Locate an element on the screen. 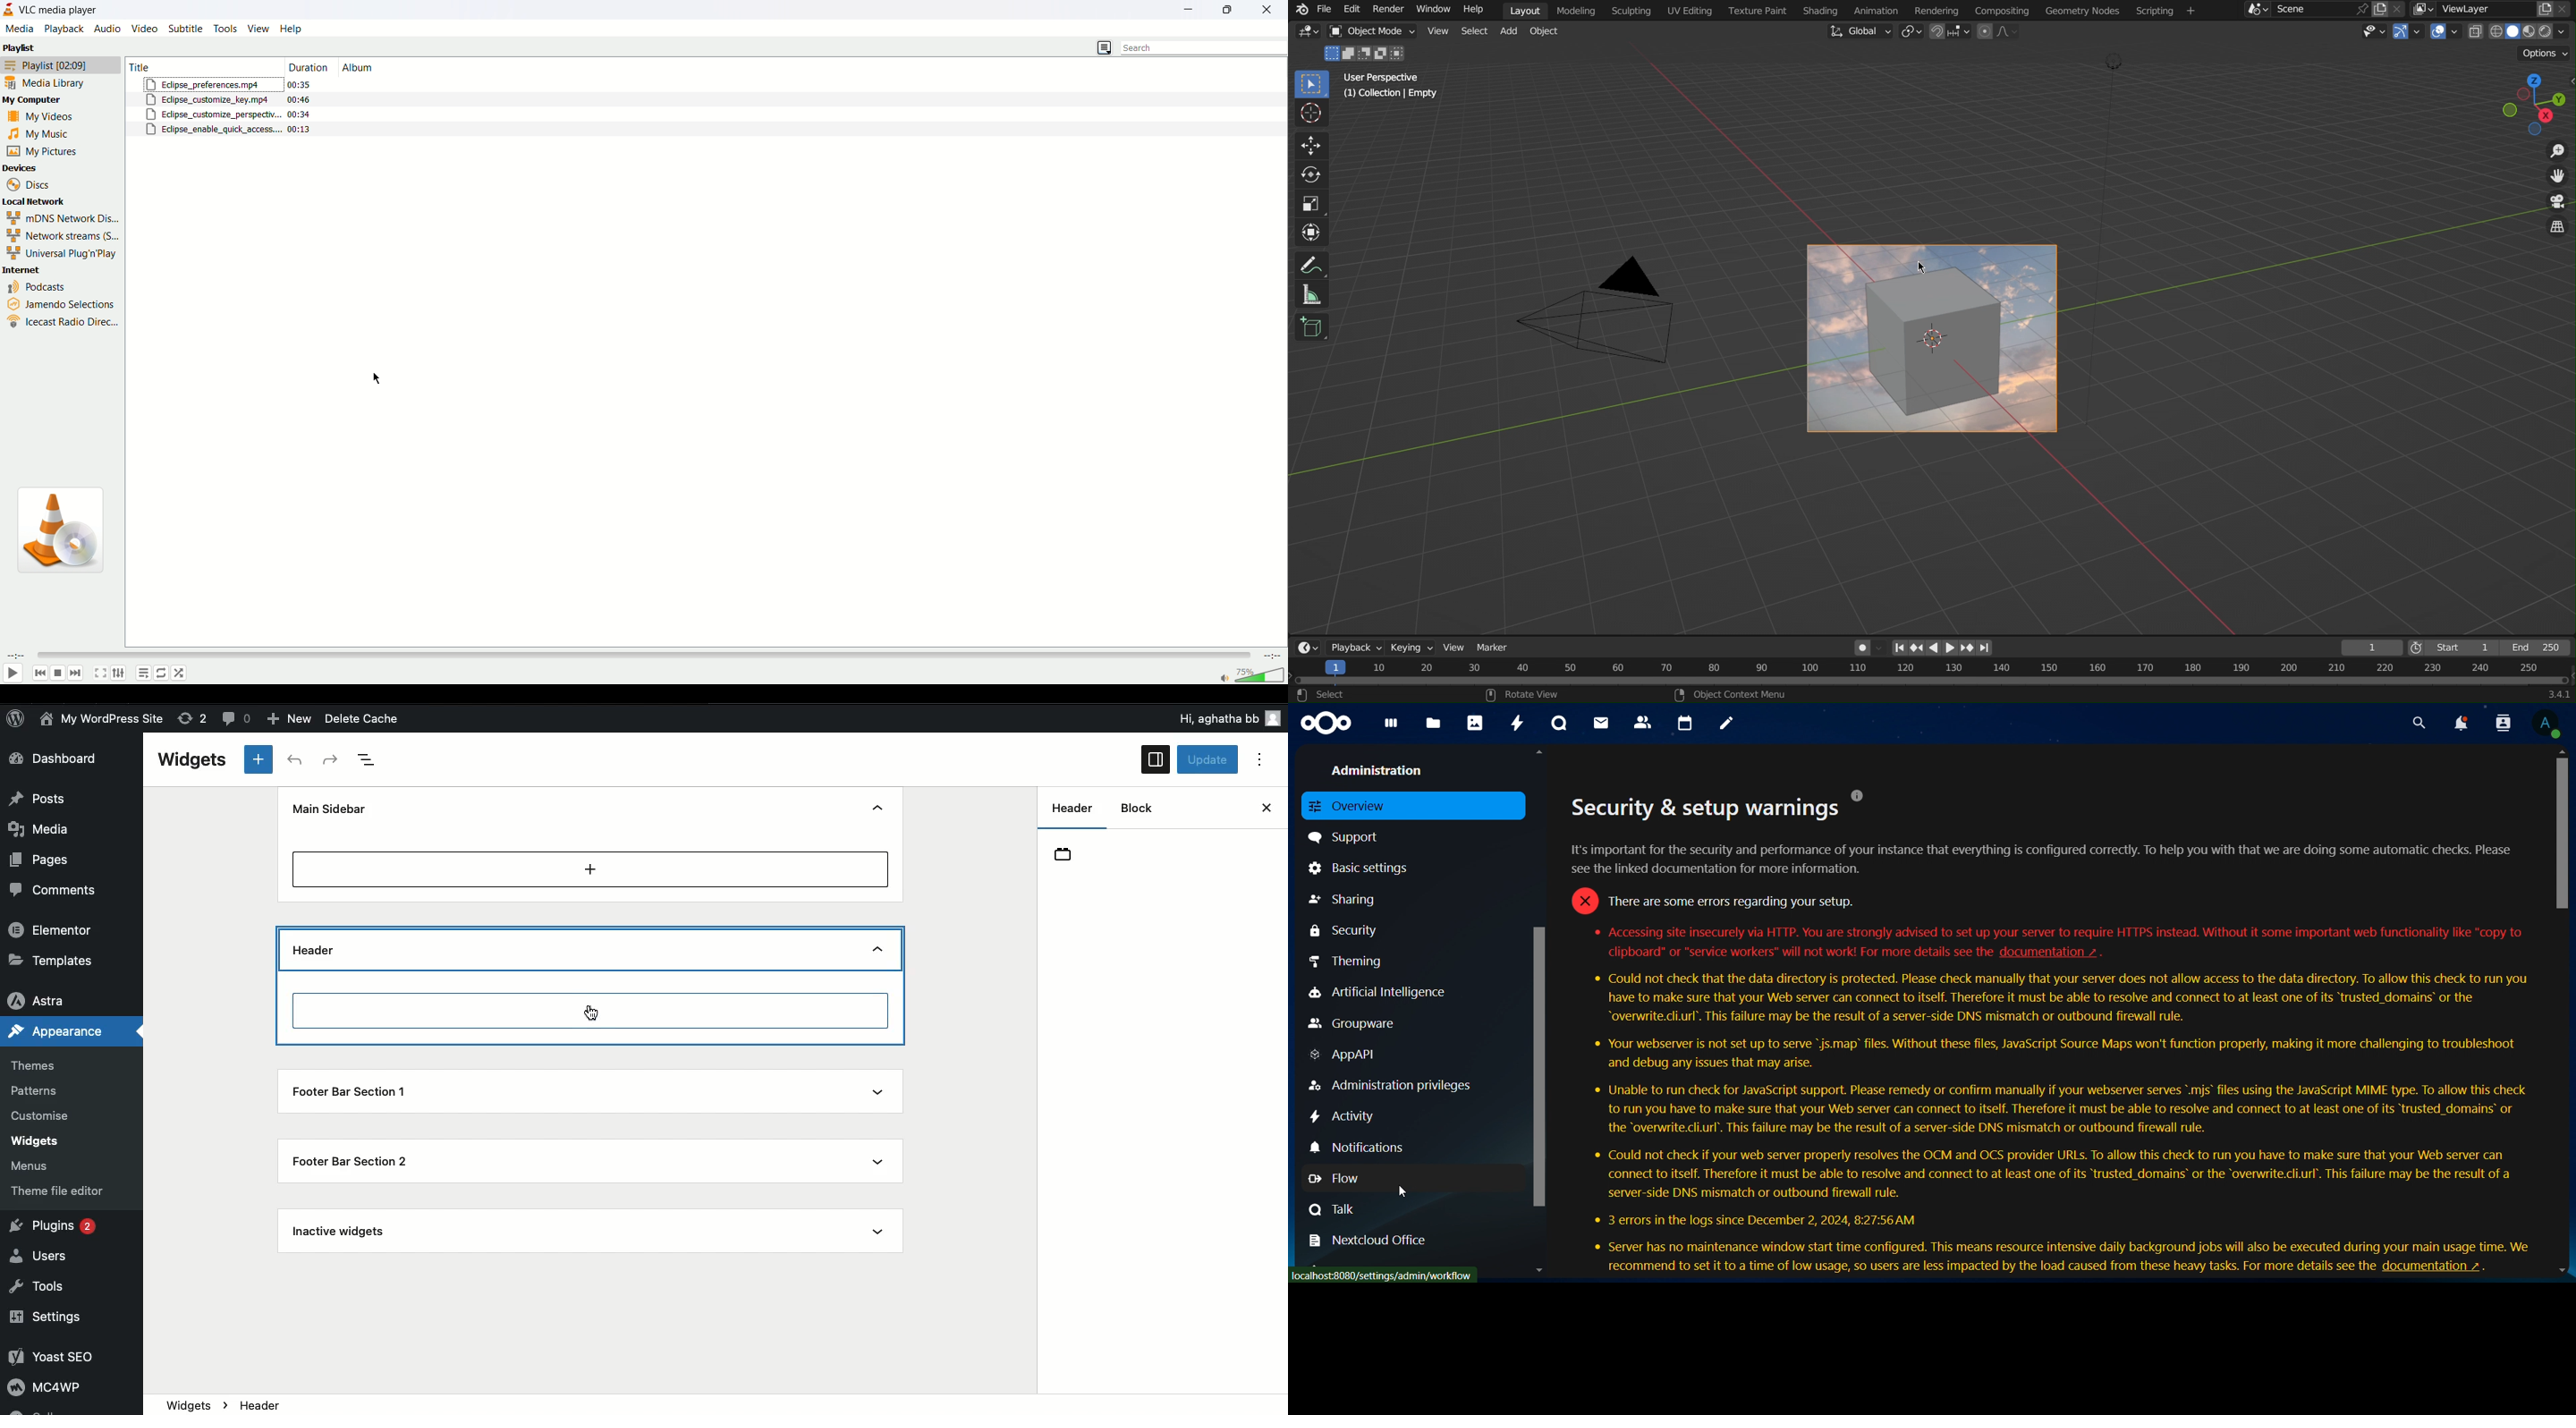 The height and width of the screenshot is (1428, 2576). Viewport is located at coordinates (2535, 105).